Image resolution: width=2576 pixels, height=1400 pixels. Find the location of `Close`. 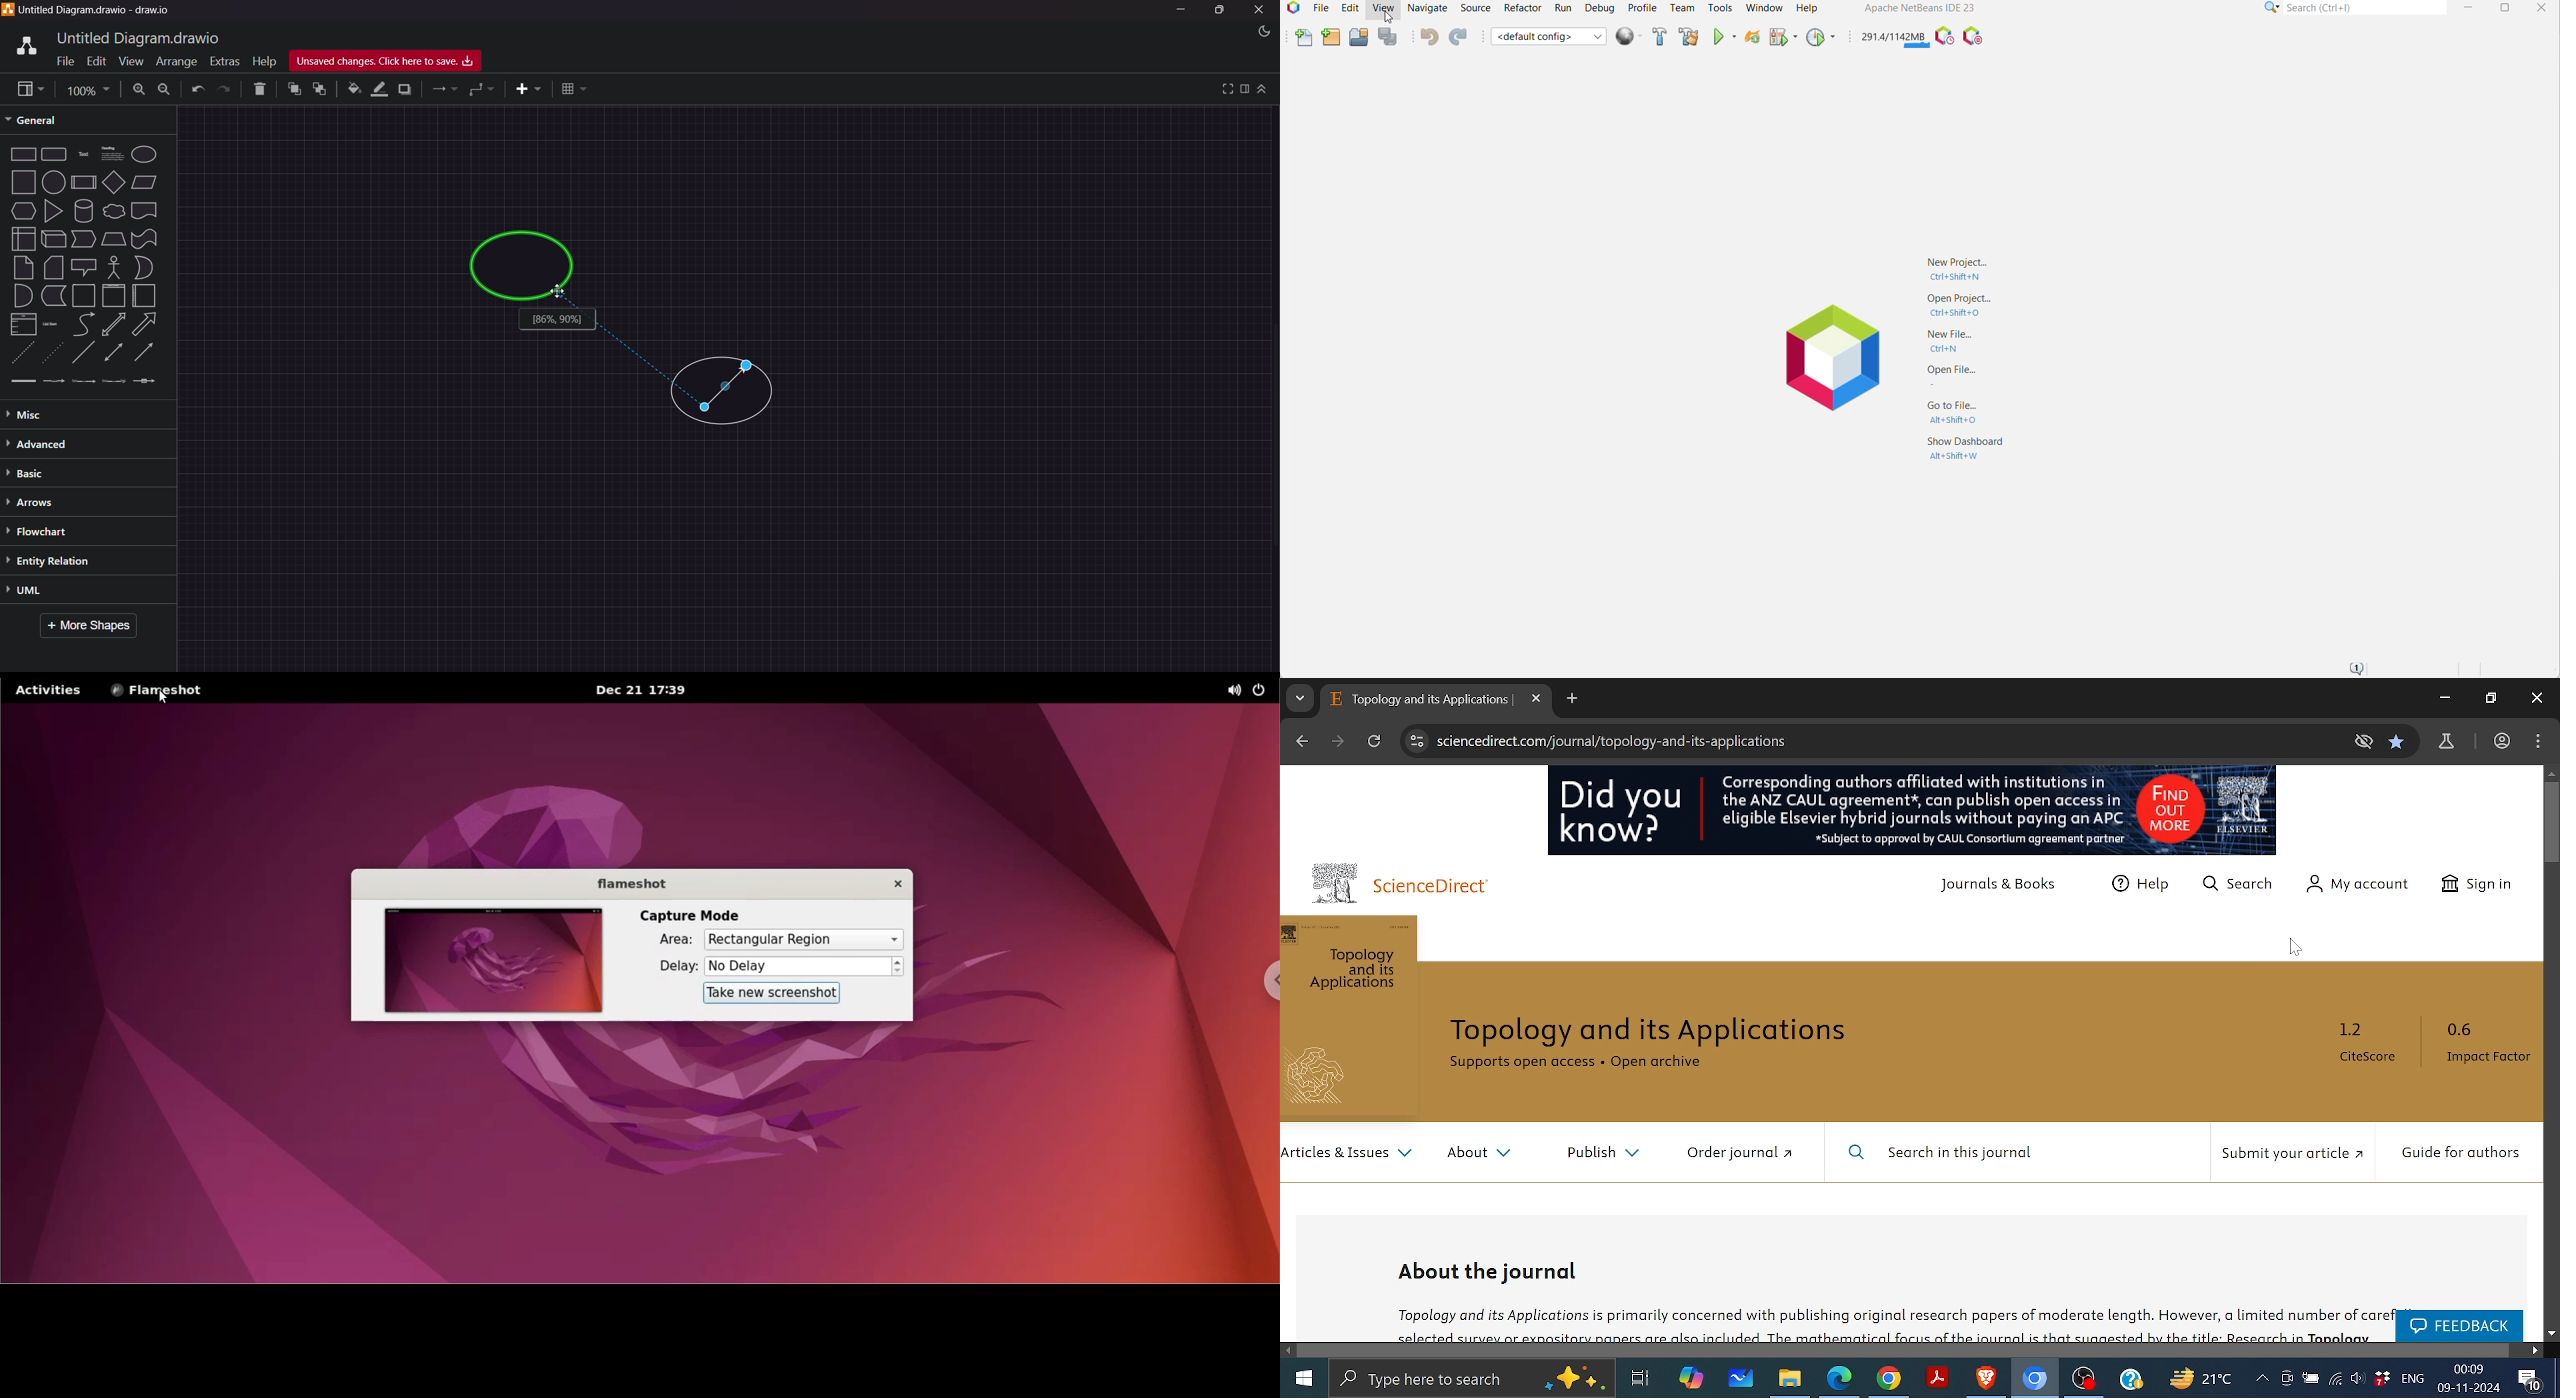

Close is located at coordinates (1260, 10).